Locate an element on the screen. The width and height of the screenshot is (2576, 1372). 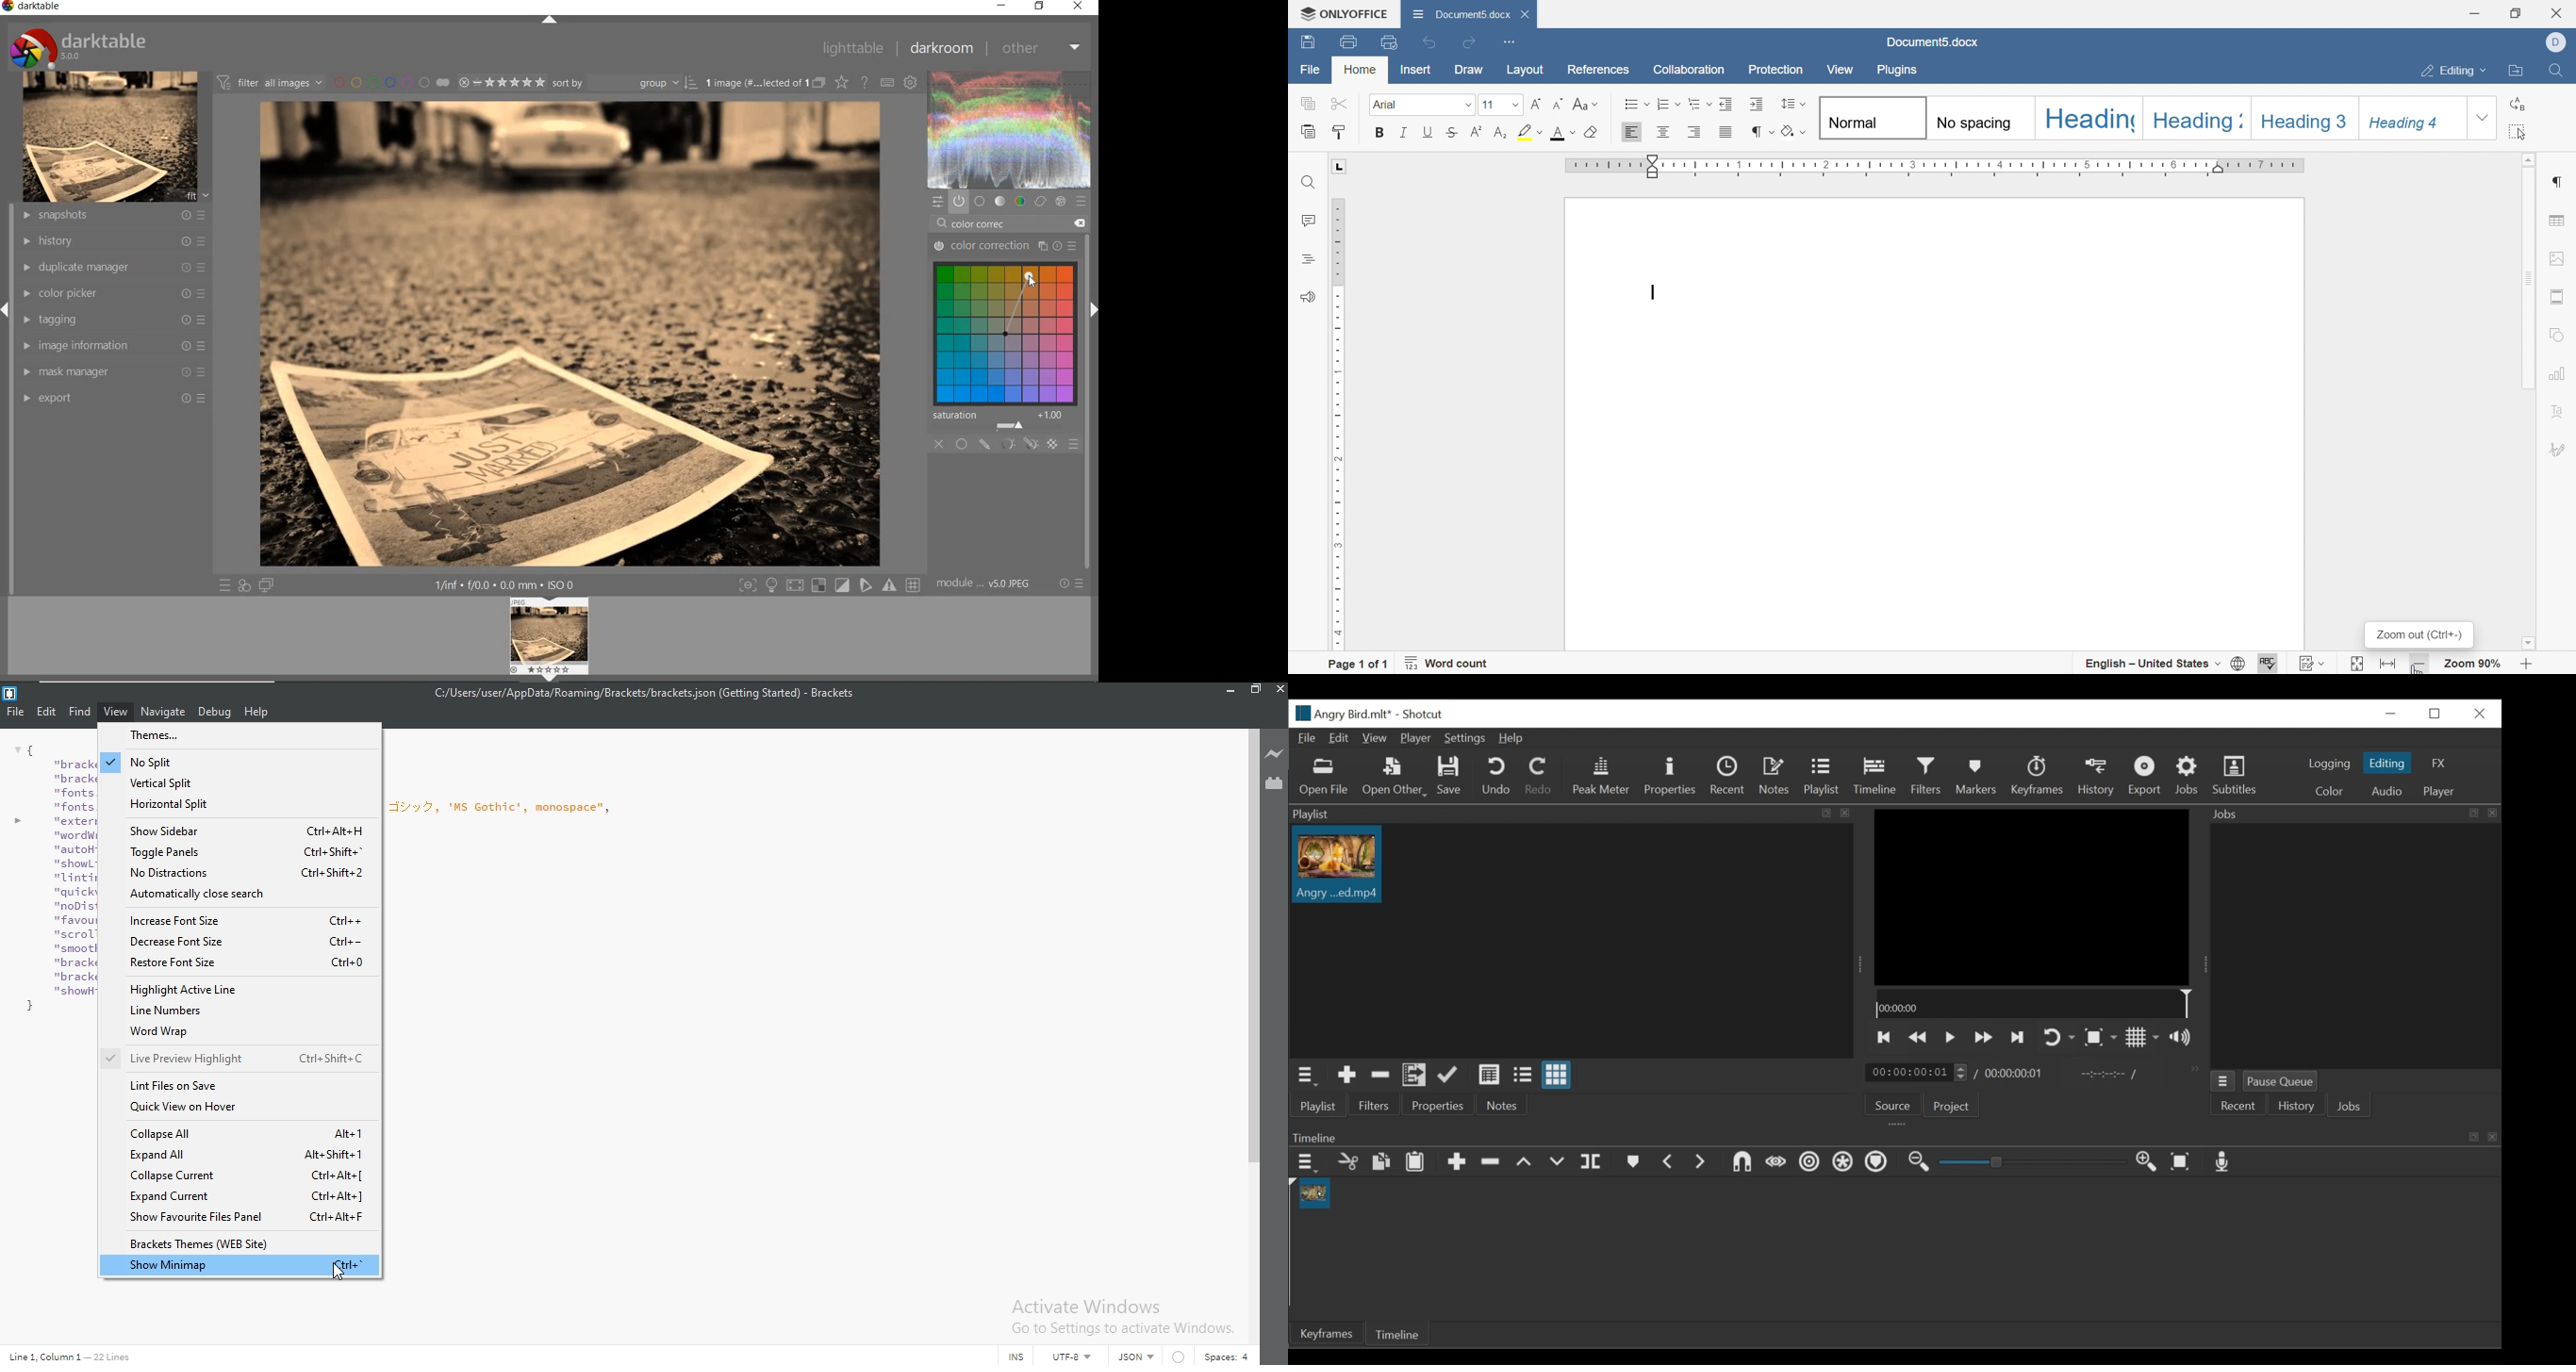
Project is located at coordinates (1953, 1107).